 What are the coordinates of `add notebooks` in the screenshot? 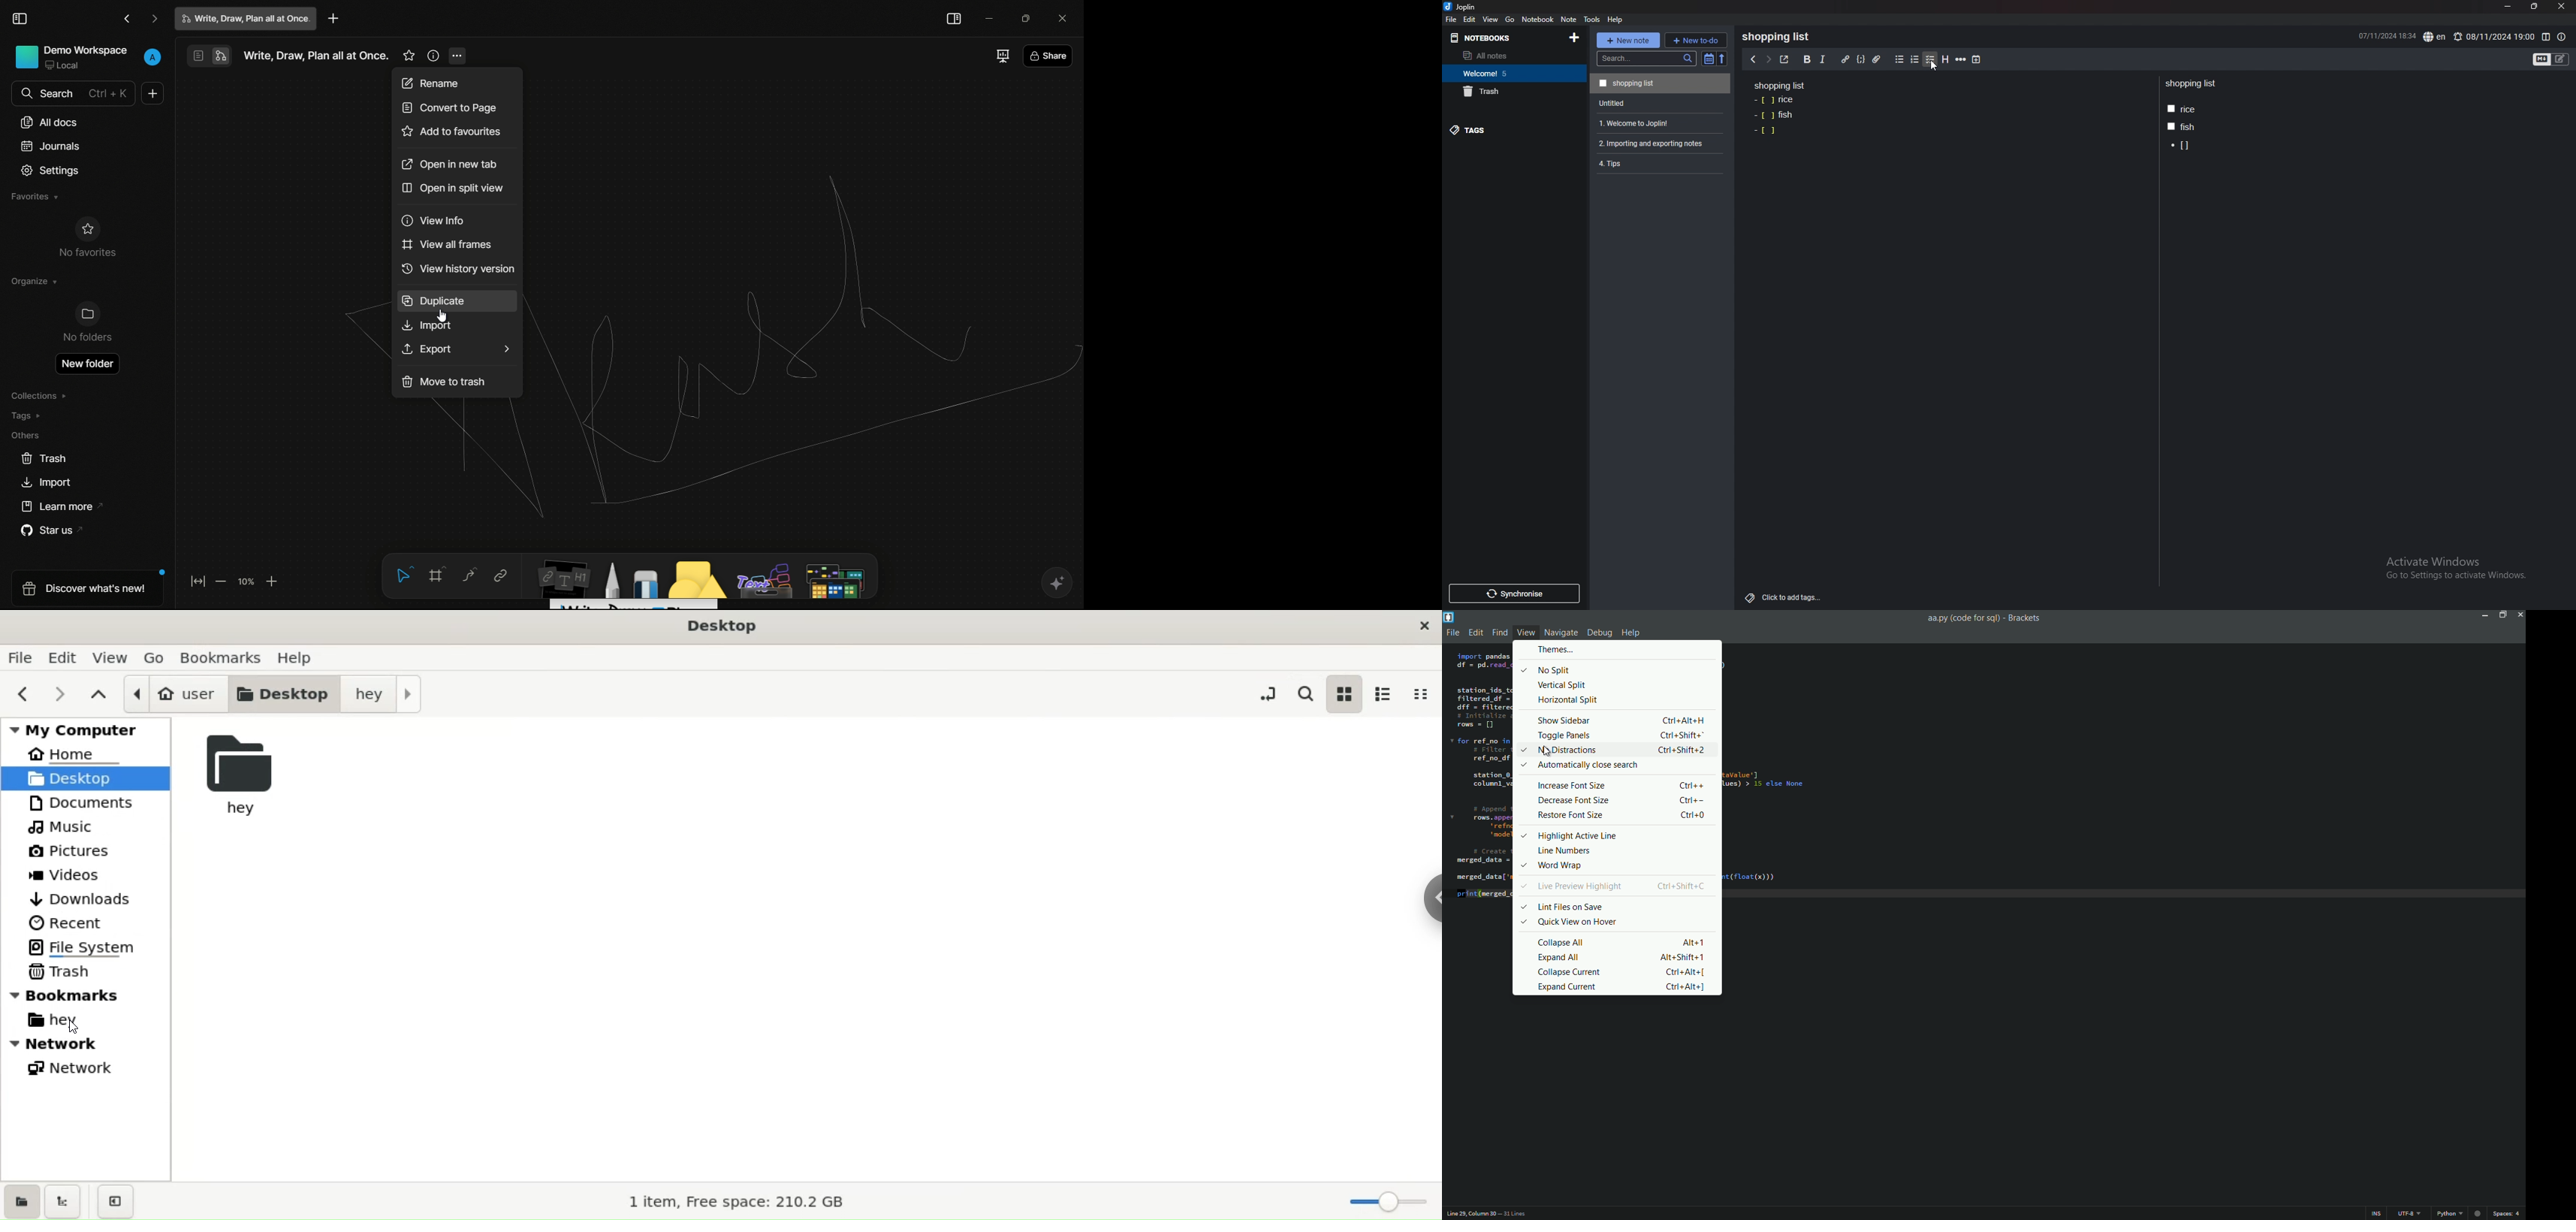 It's located at (1575, 37).